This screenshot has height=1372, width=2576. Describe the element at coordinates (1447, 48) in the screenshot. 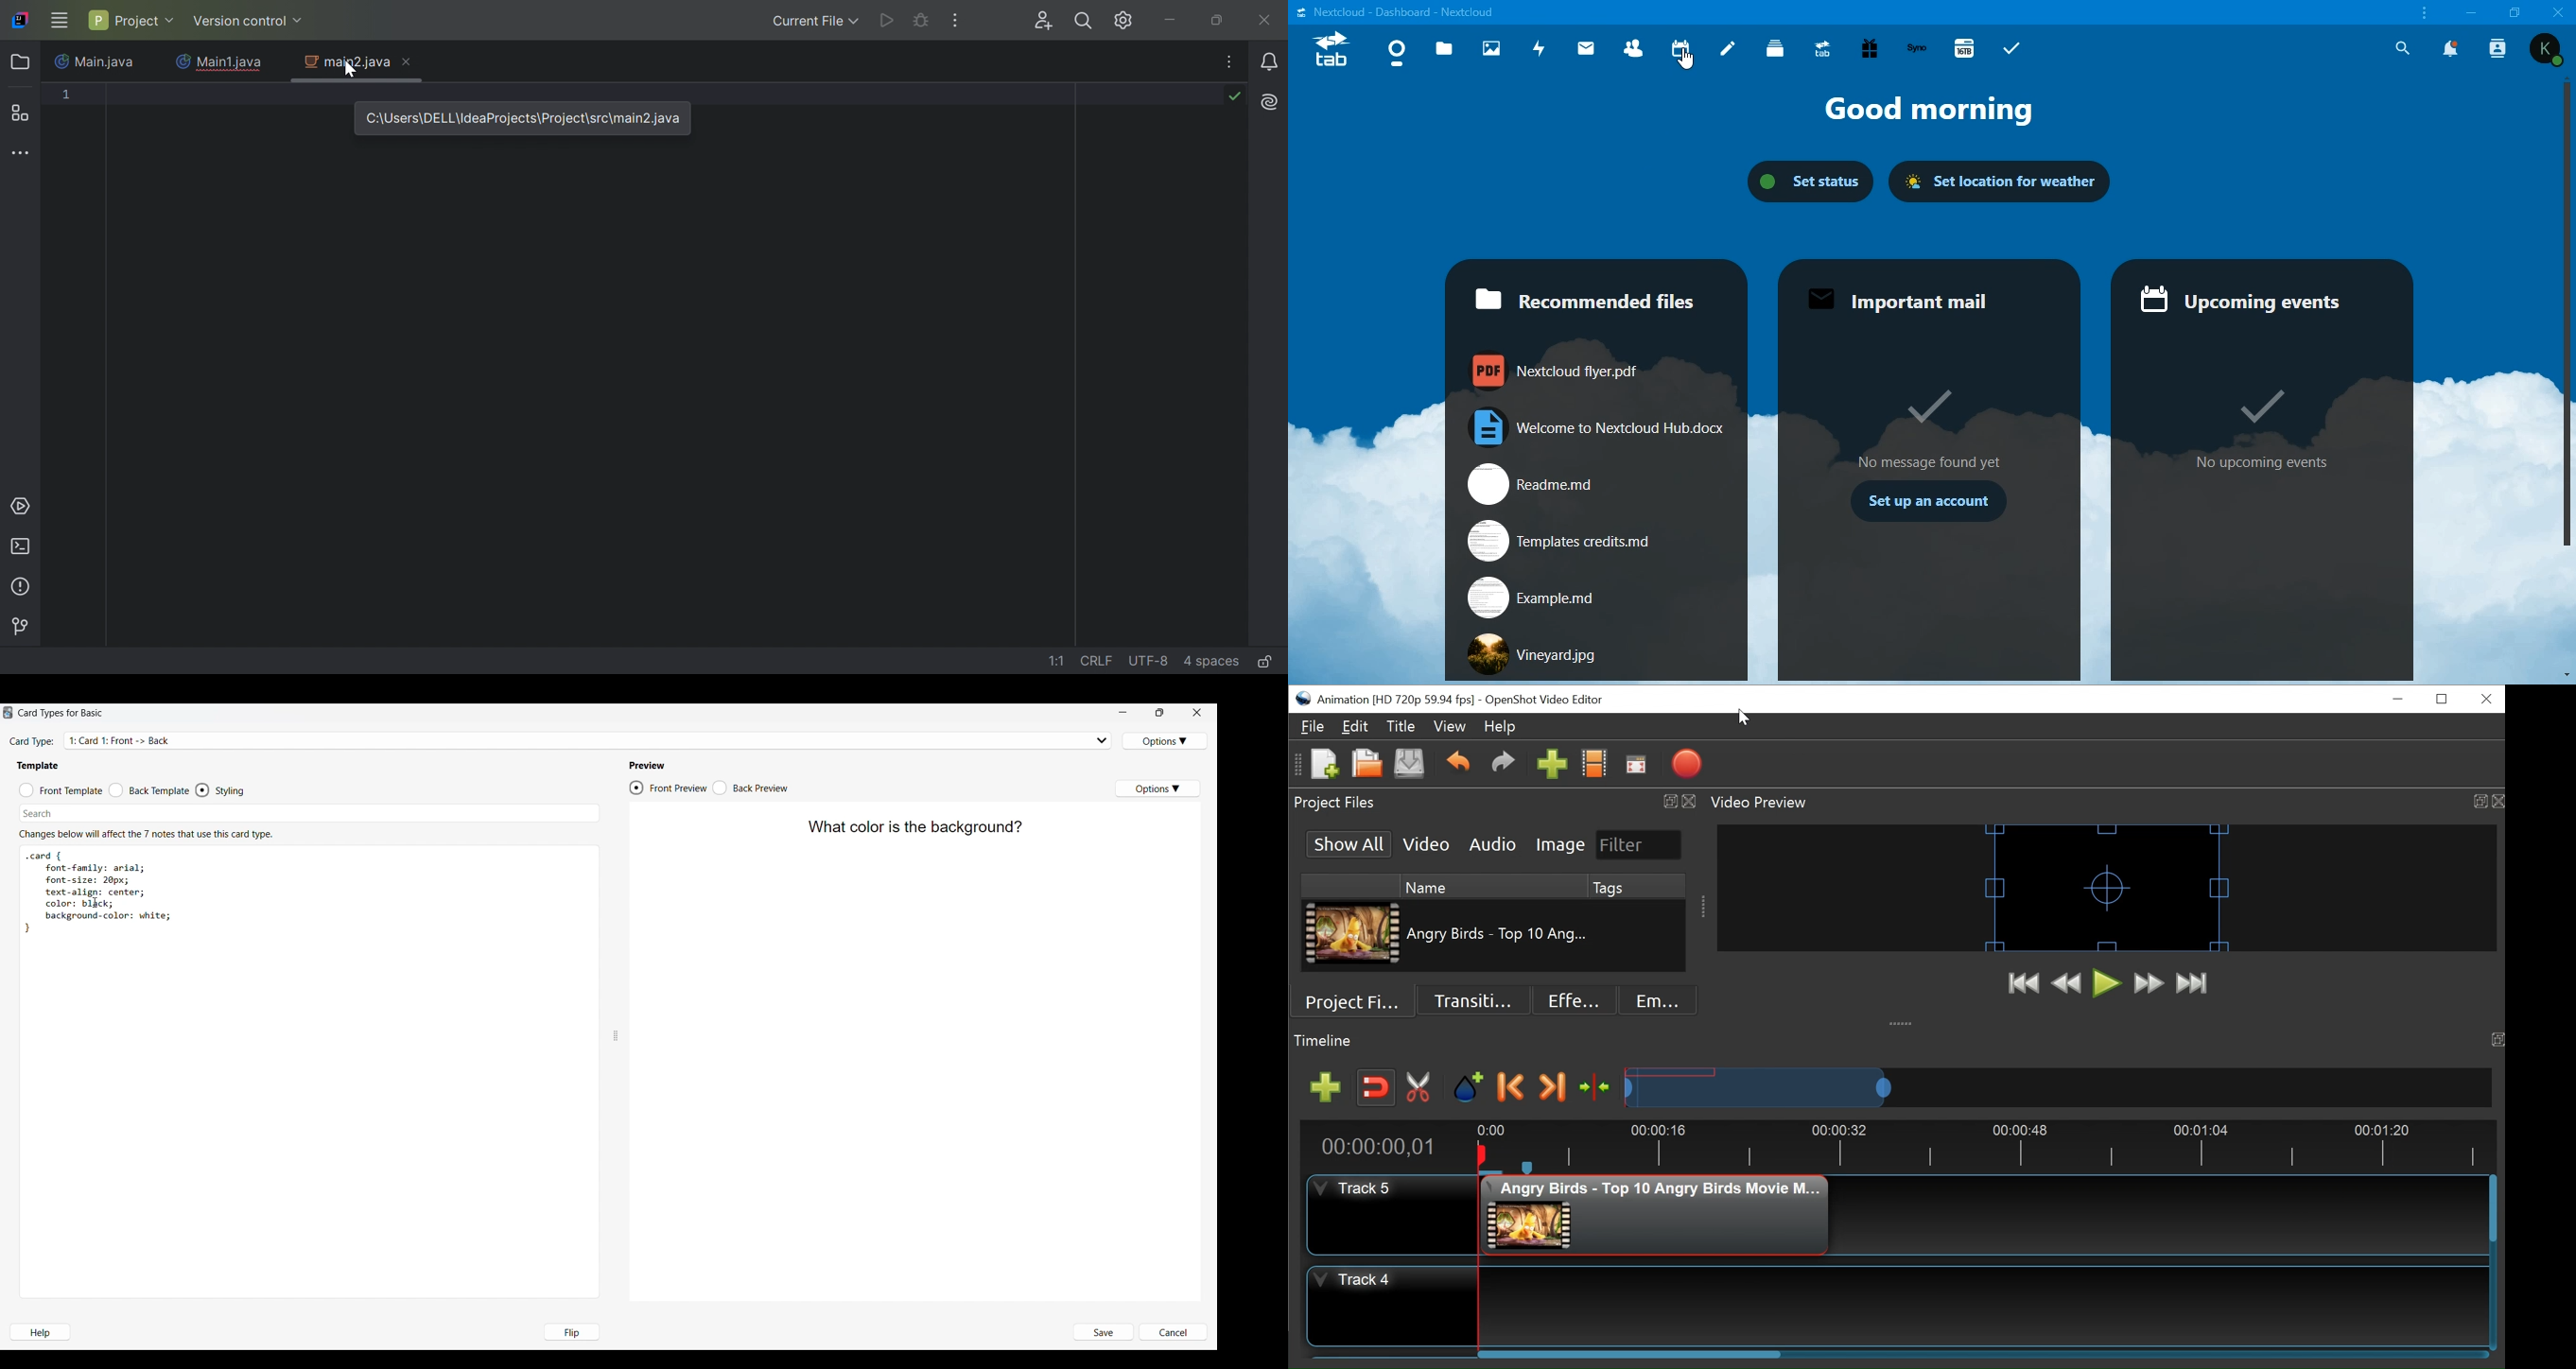

I see `files` at that location.